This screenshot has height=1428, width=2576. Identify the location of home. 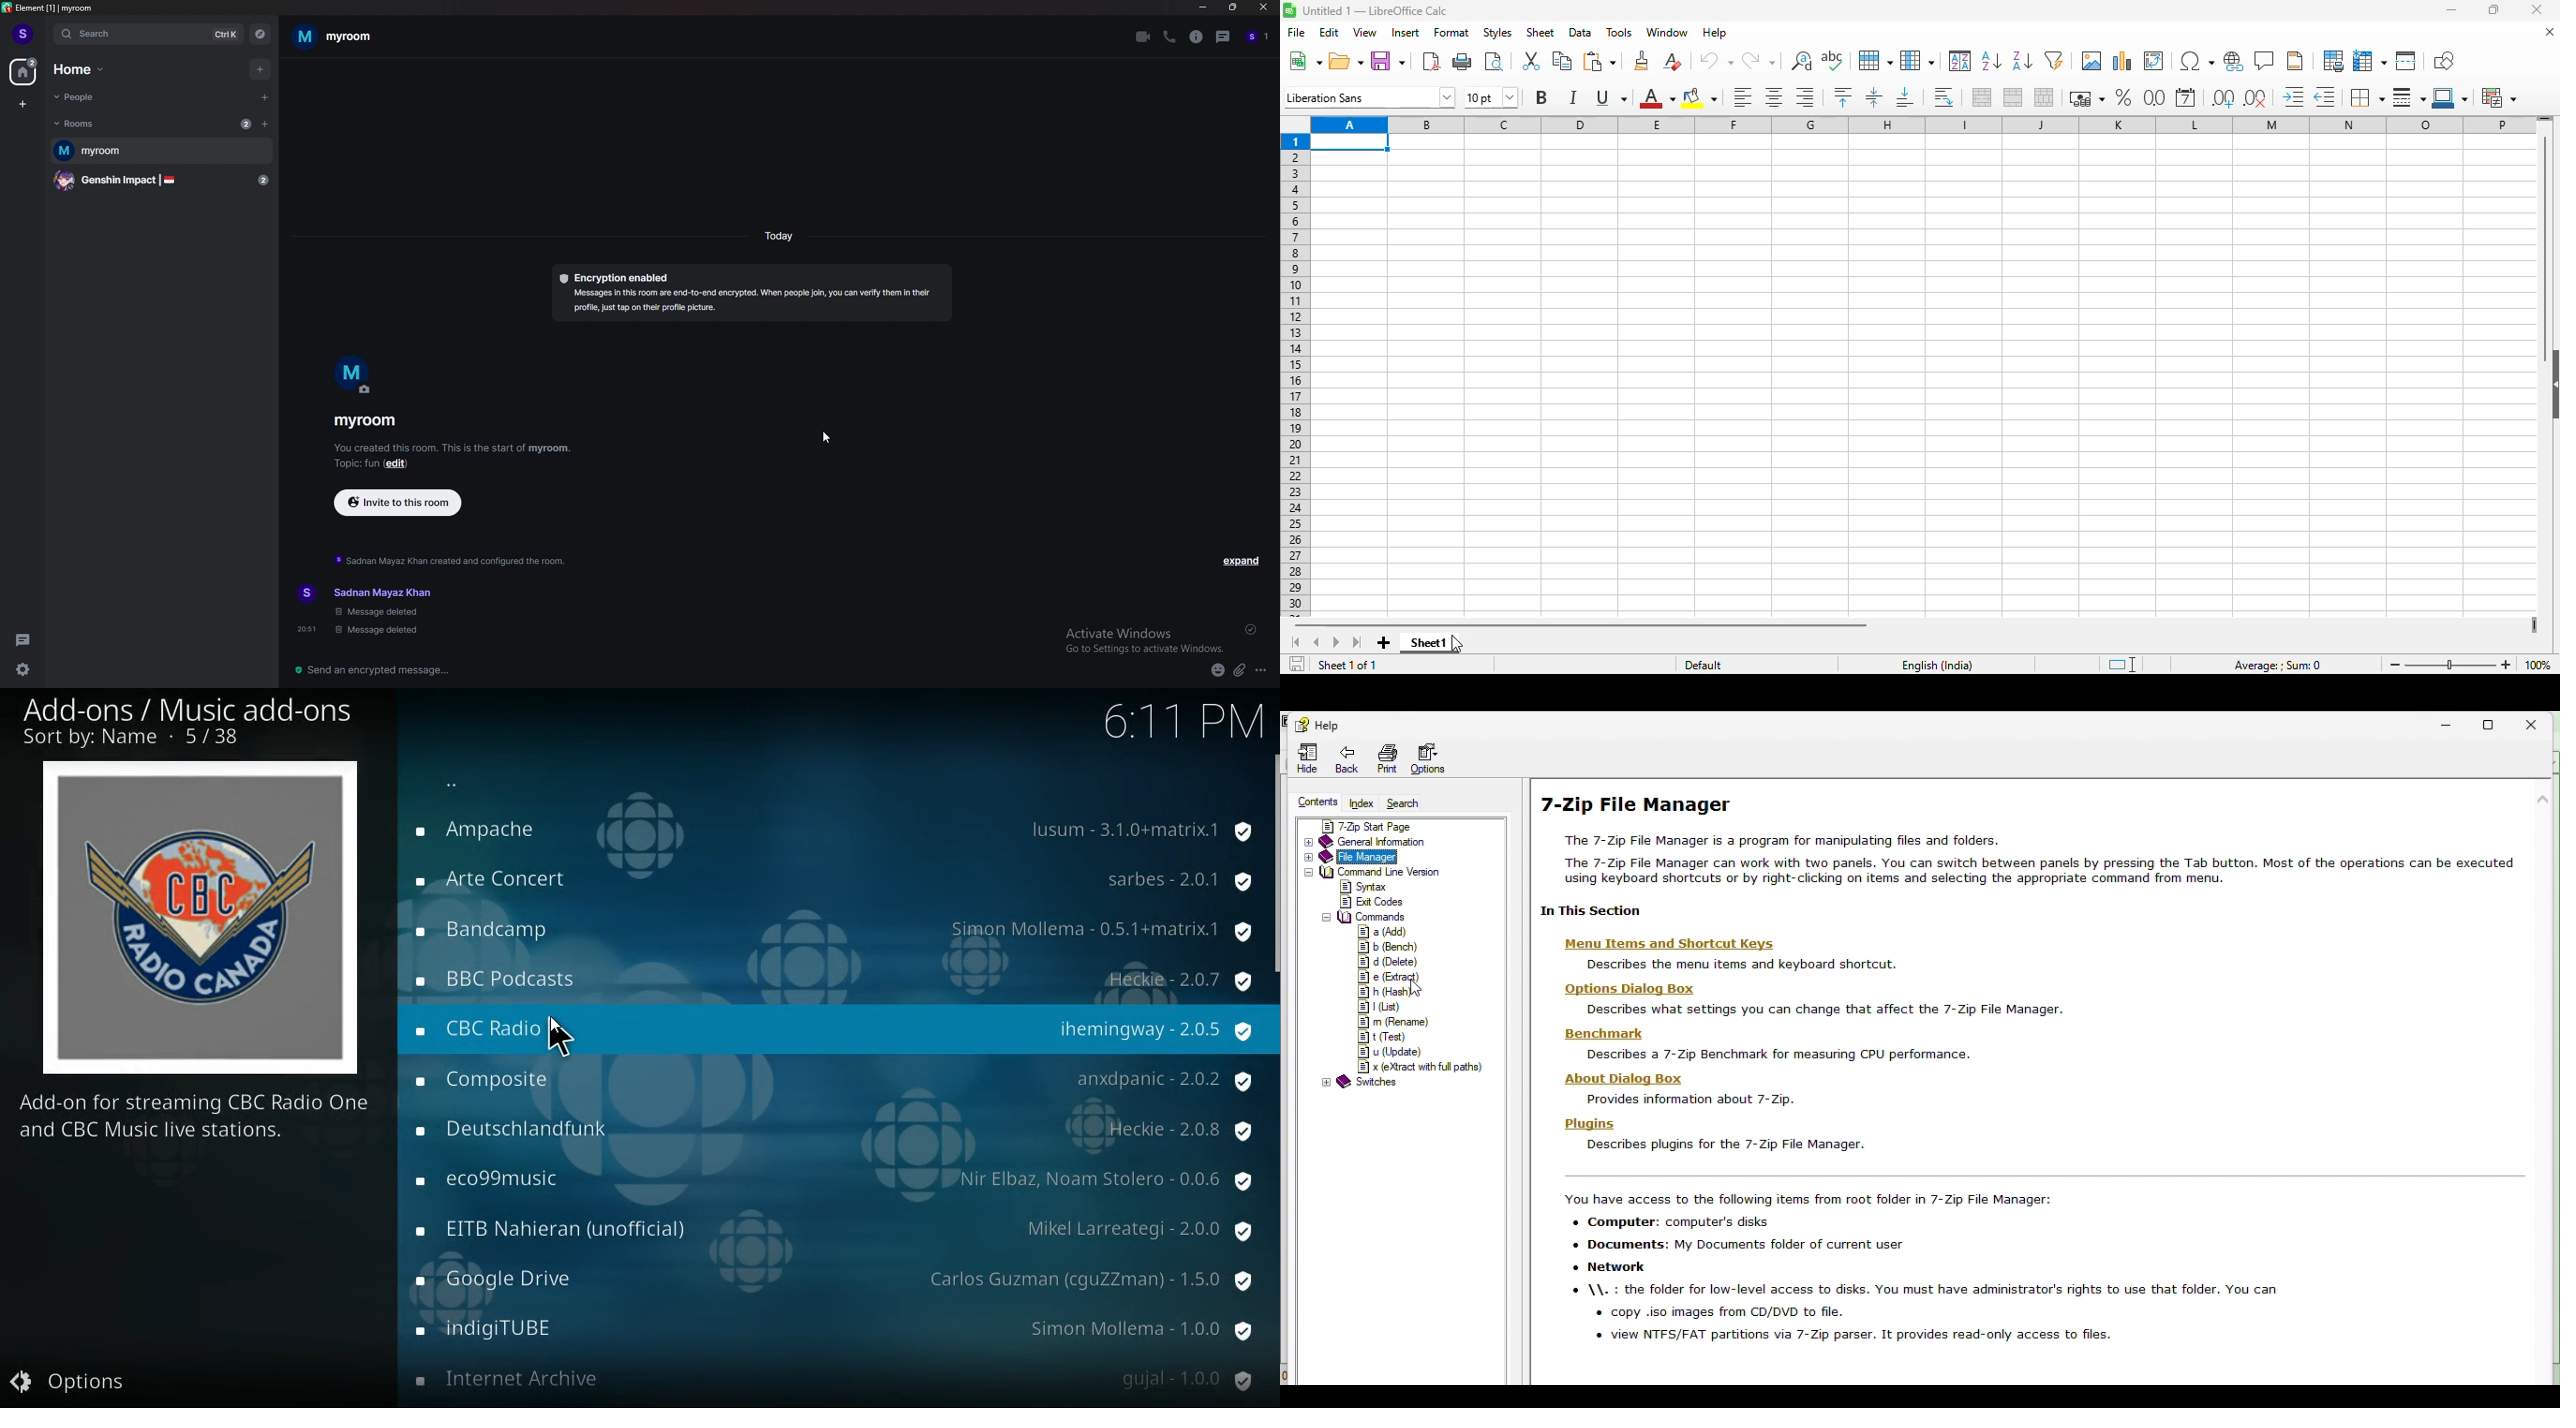
(25, 71).